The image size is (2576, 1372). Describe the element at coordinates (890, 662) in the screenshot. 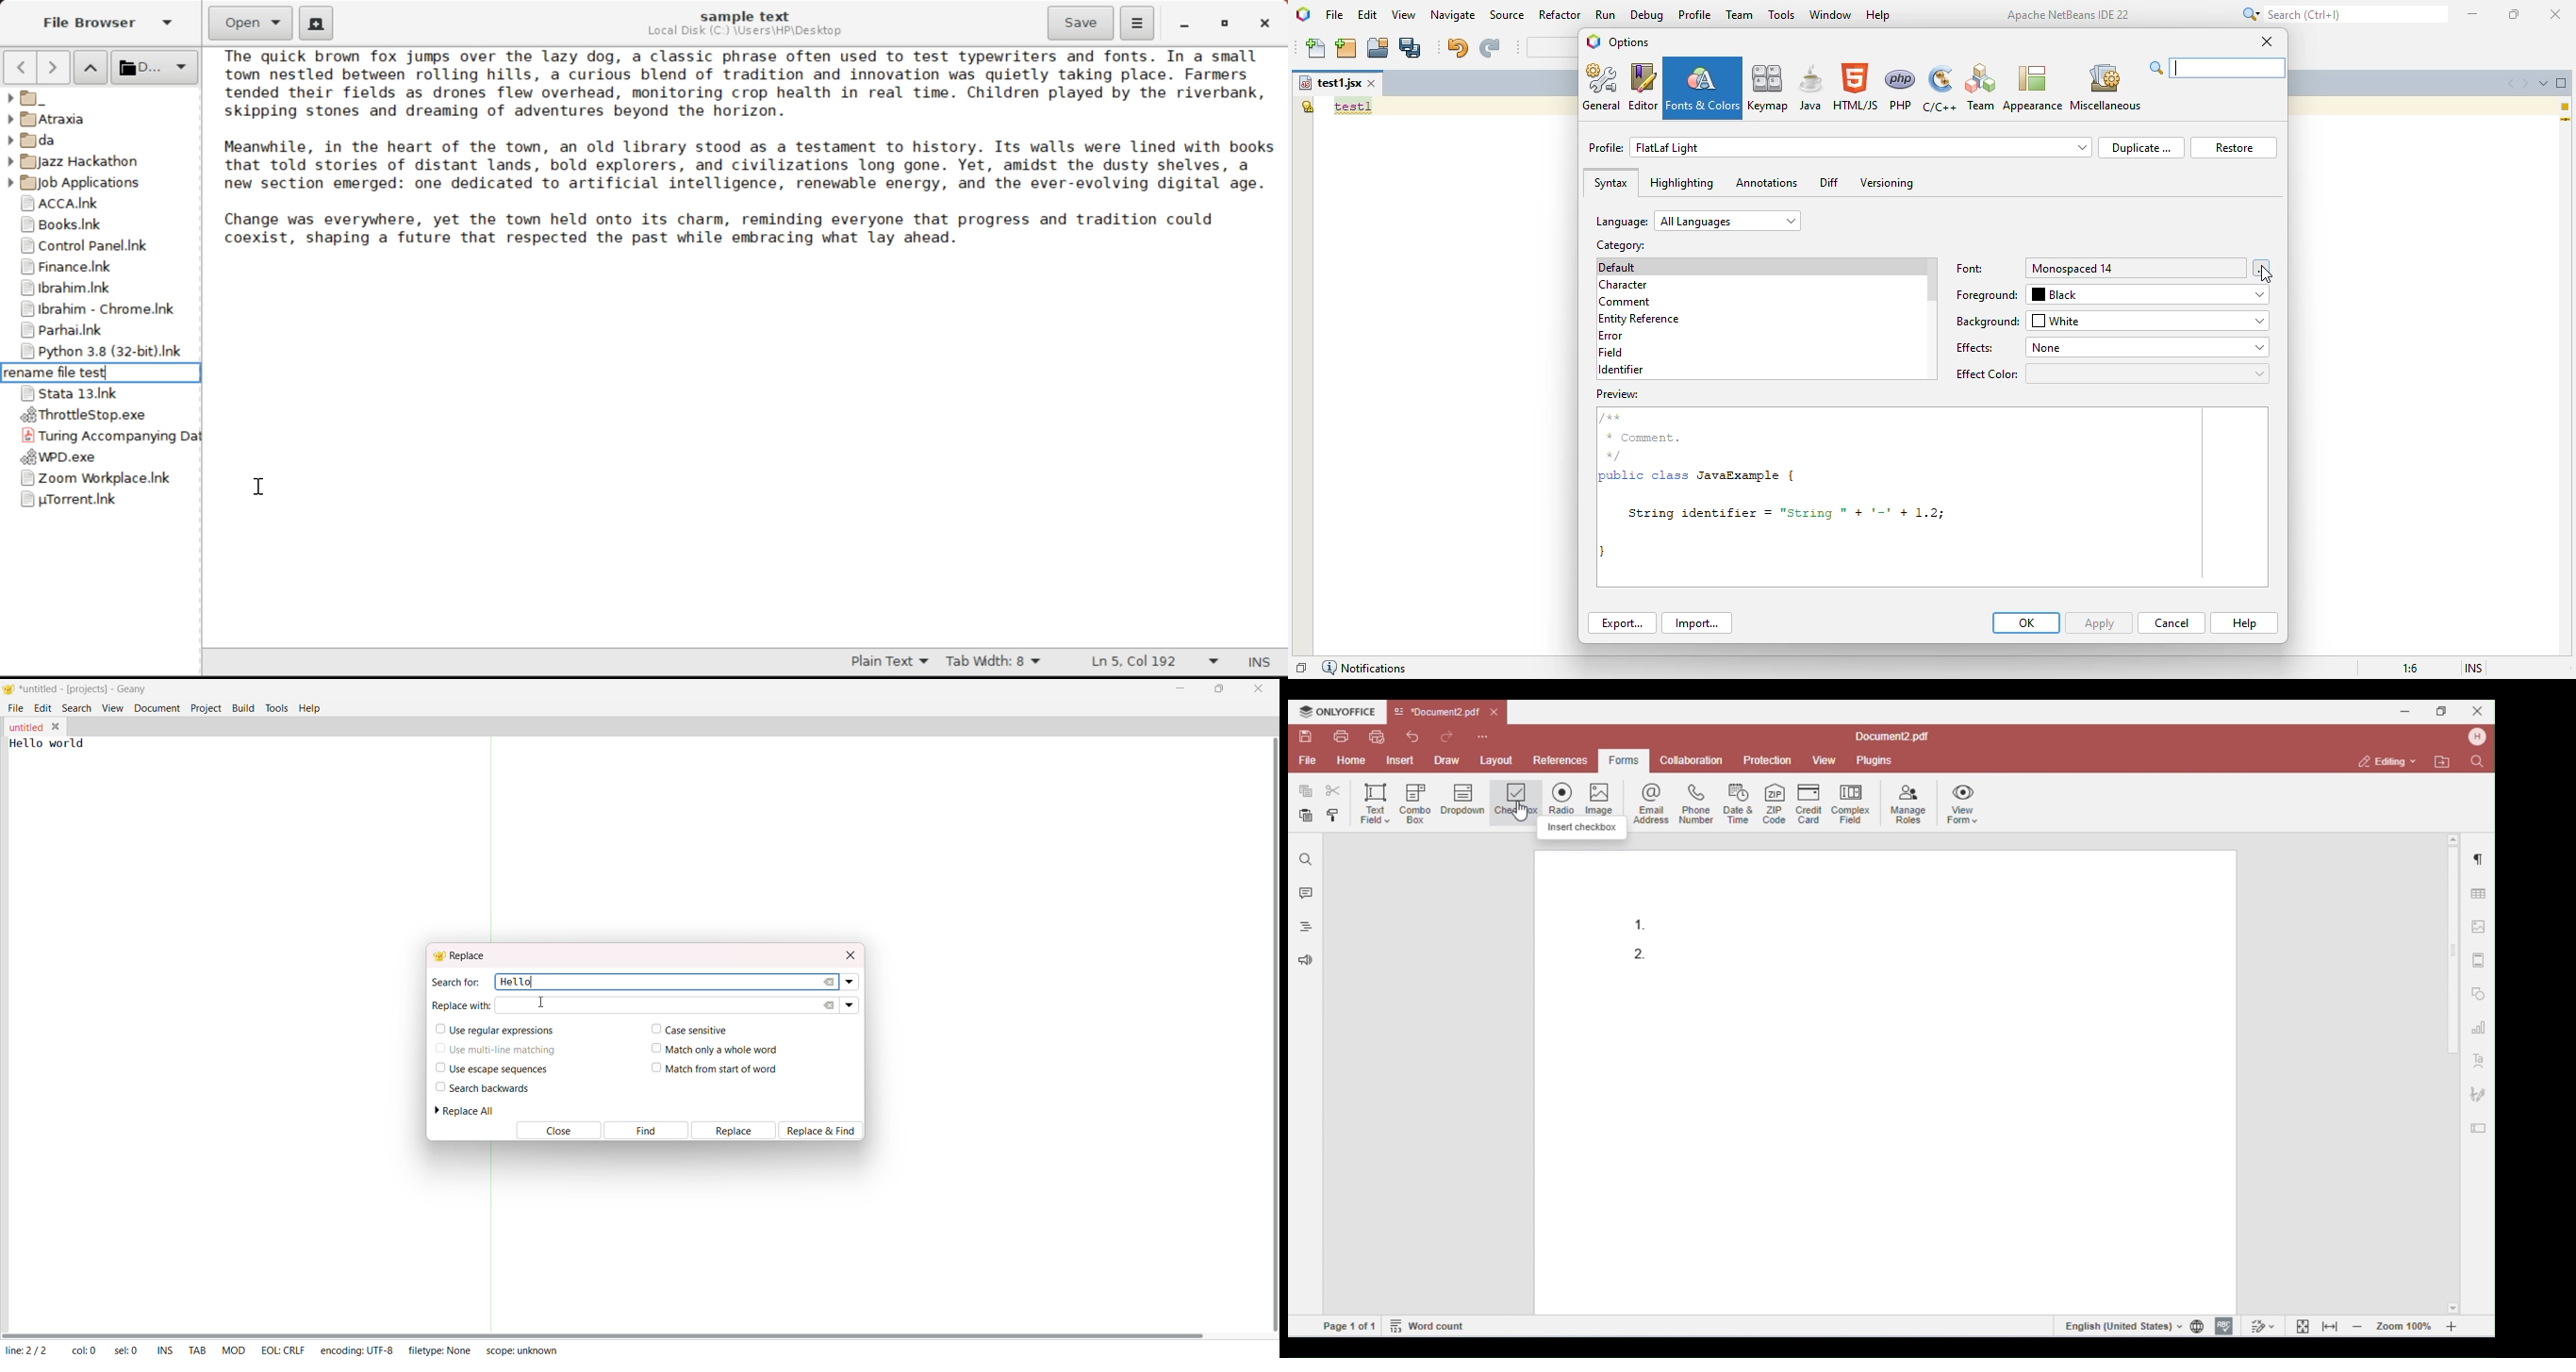

I see `Selected Text Format` at that location.